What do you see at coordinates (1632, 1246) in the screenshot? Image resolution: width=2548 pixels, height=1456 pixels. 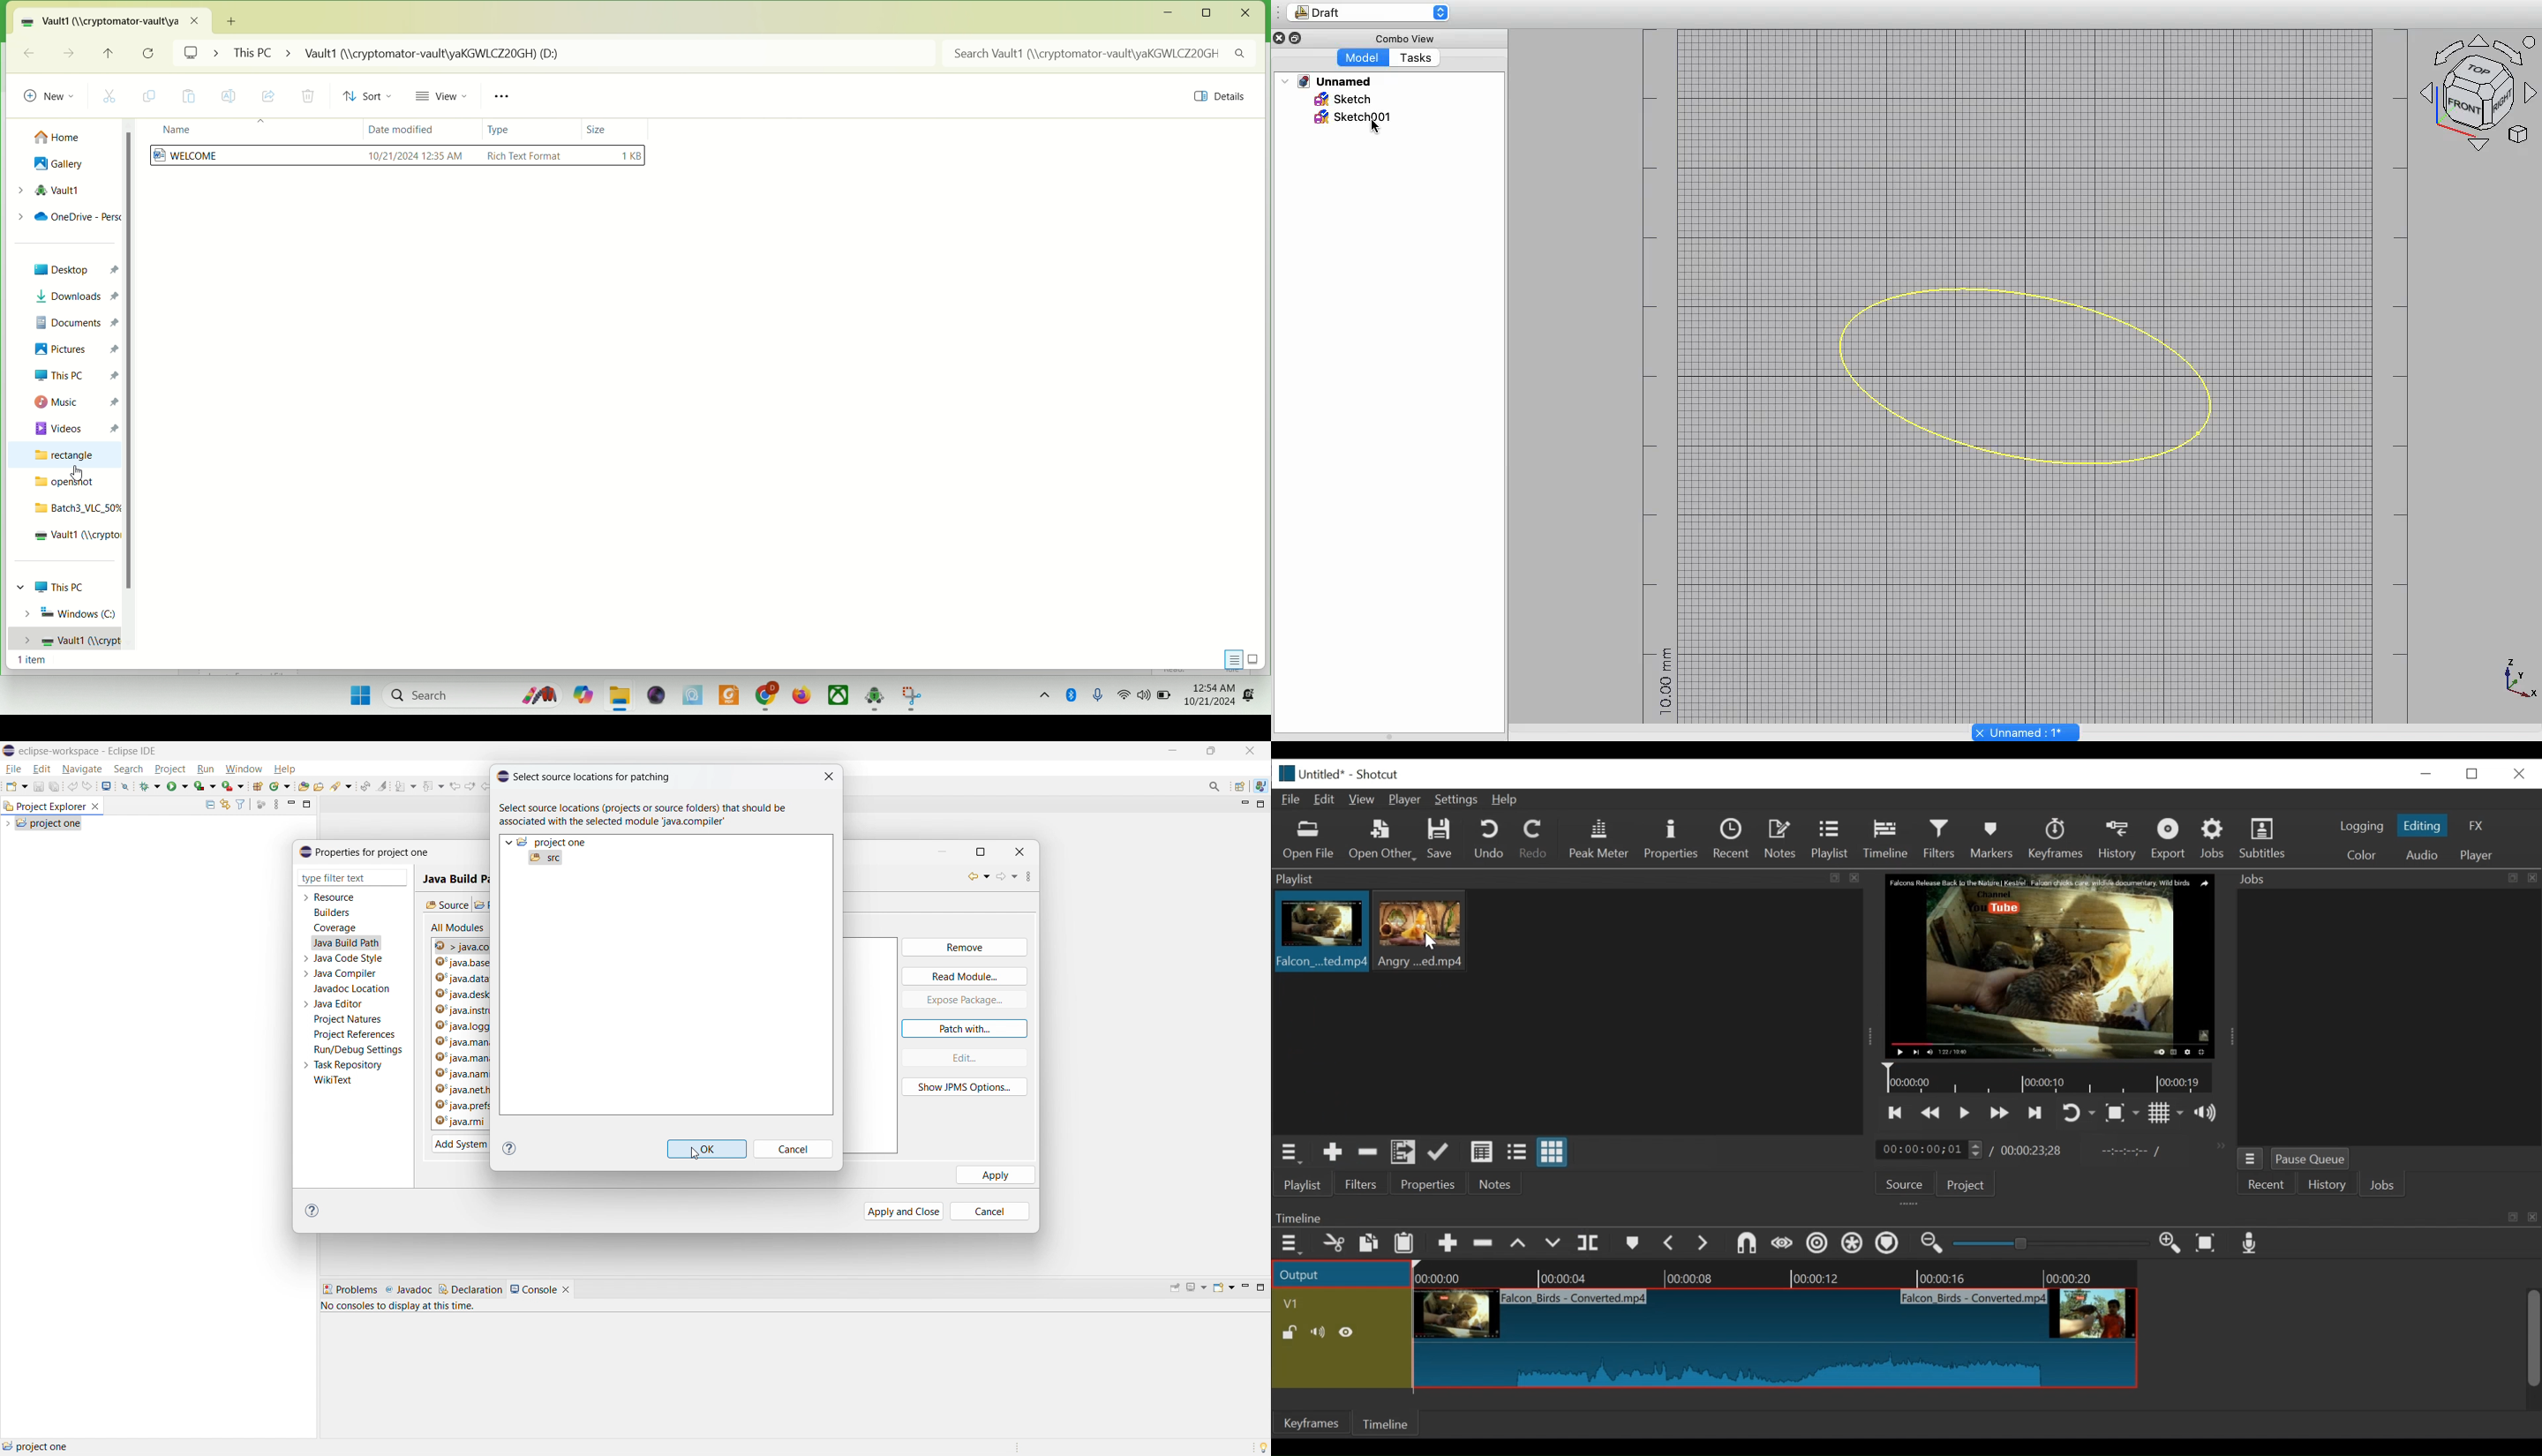 I see `markers` at bounding box center [1632, 1246].